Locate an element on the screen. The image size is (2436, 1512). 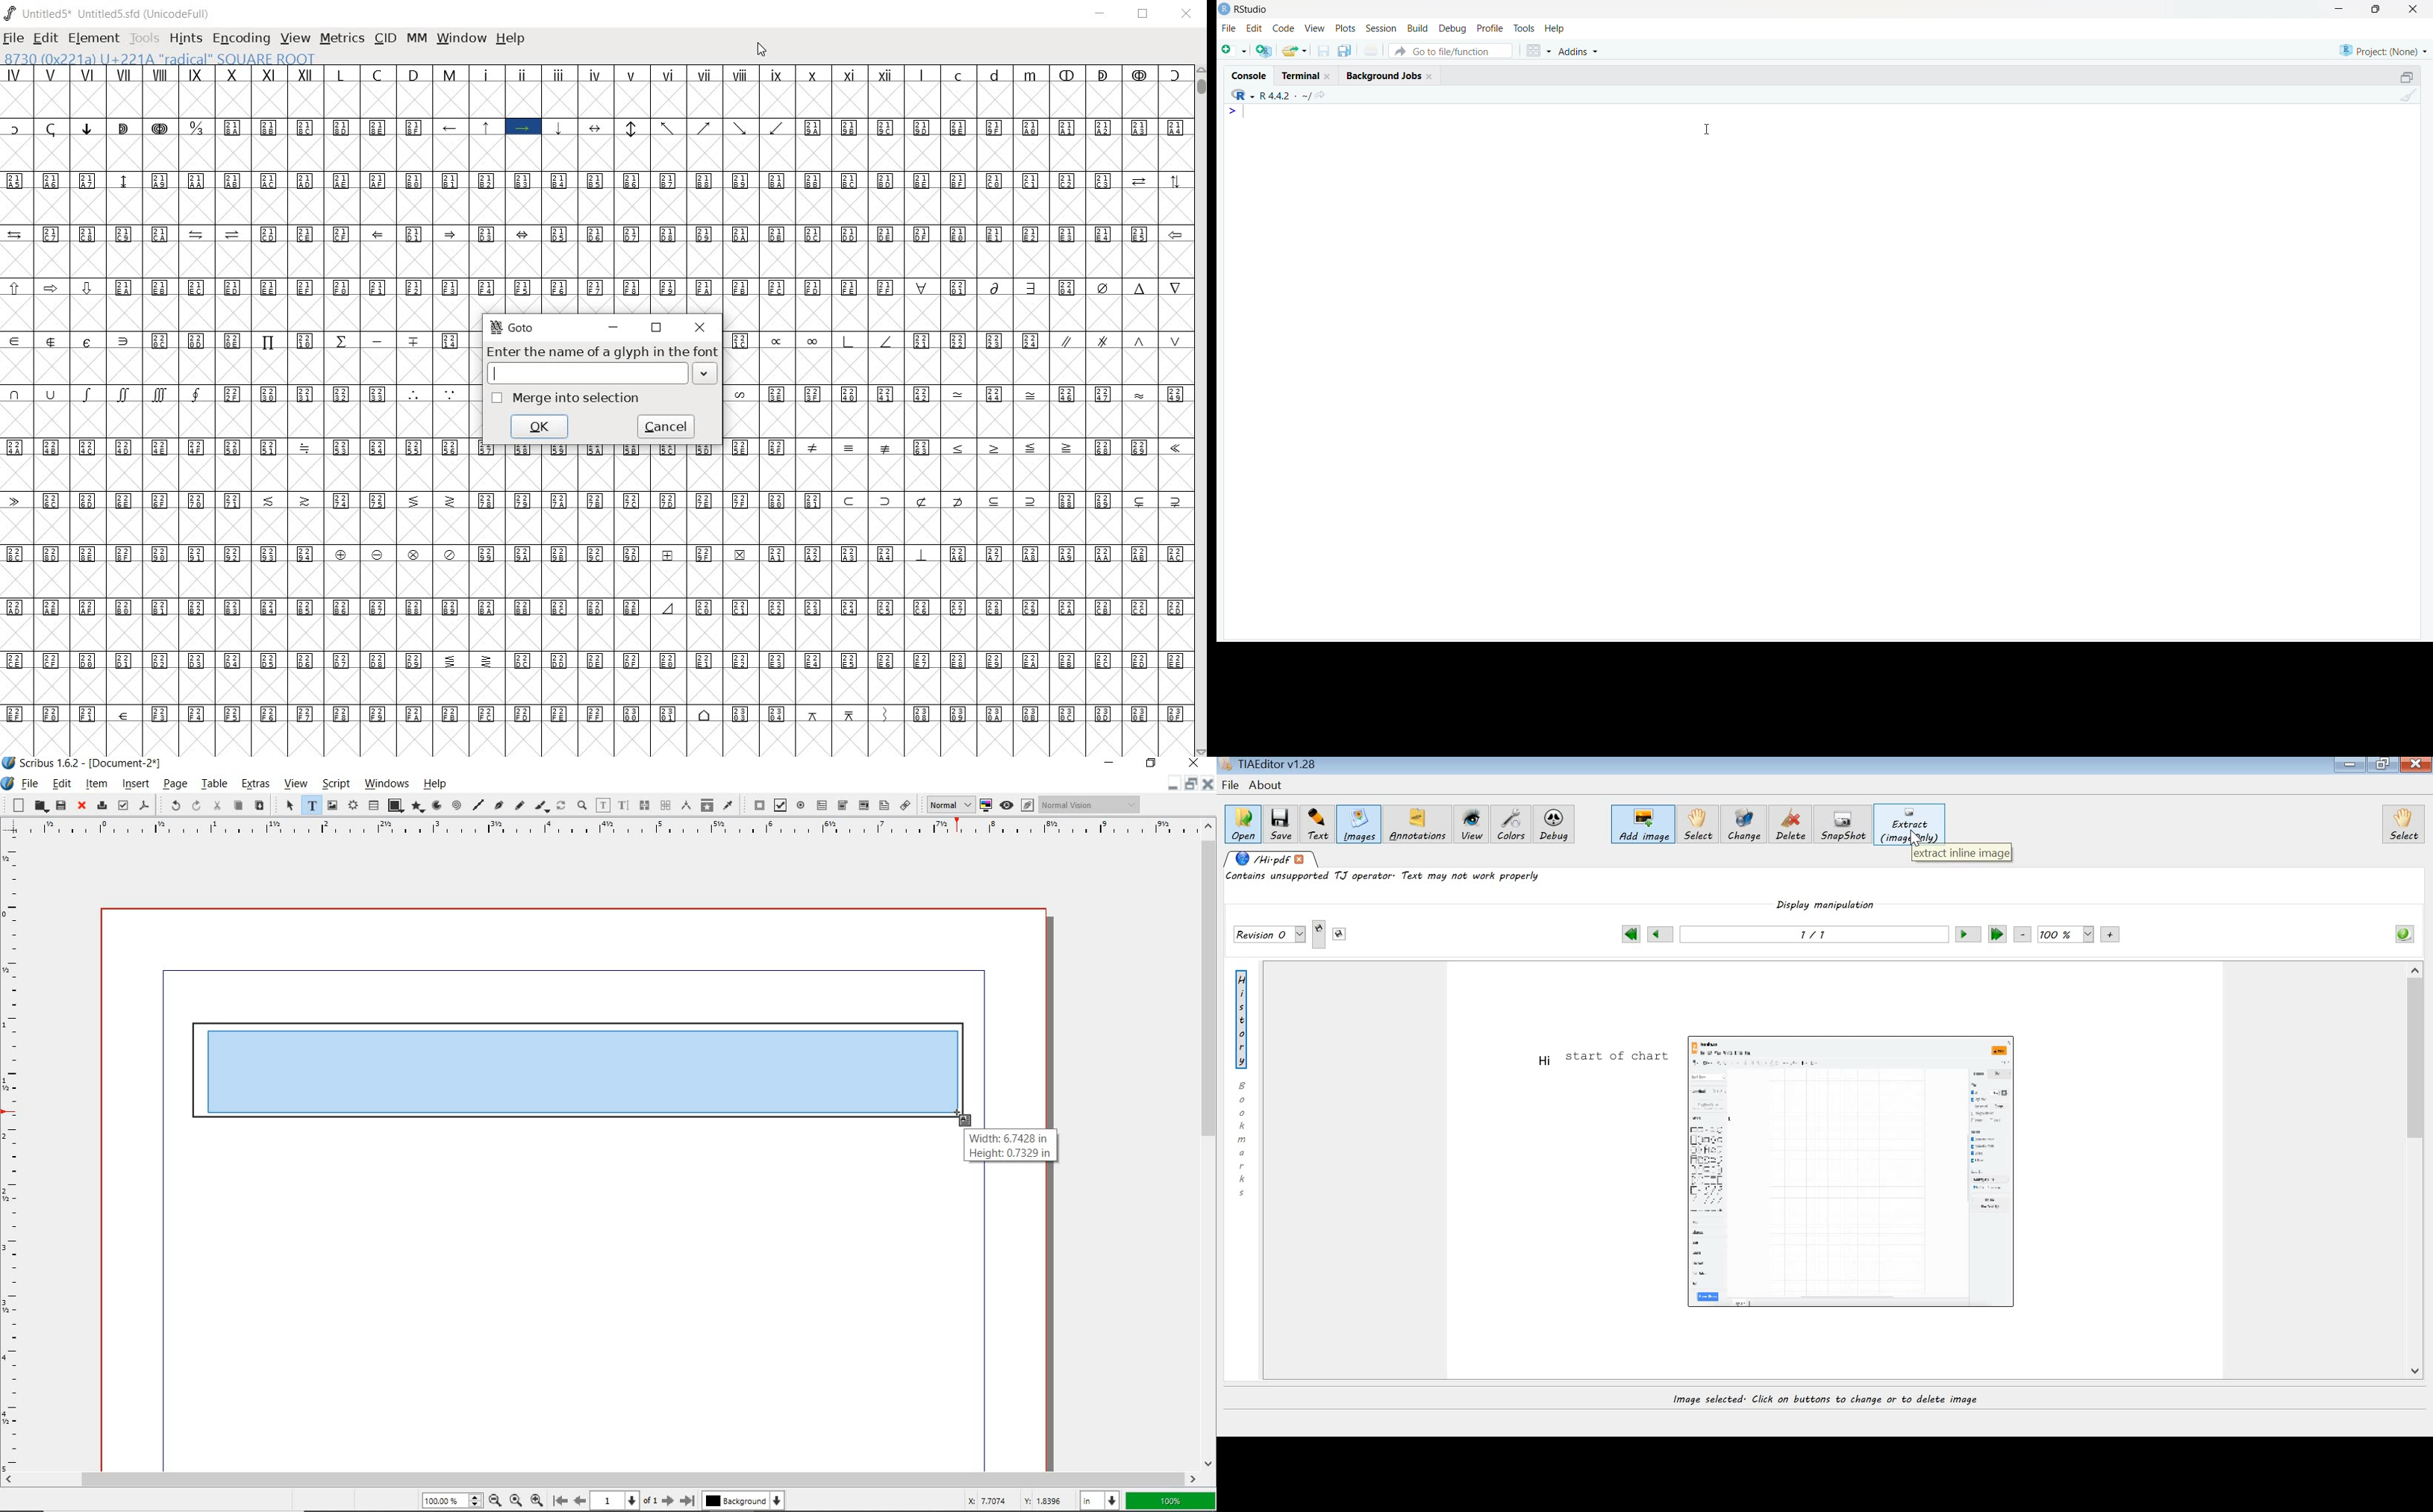
move to first is located at coordinates (559, 1500).